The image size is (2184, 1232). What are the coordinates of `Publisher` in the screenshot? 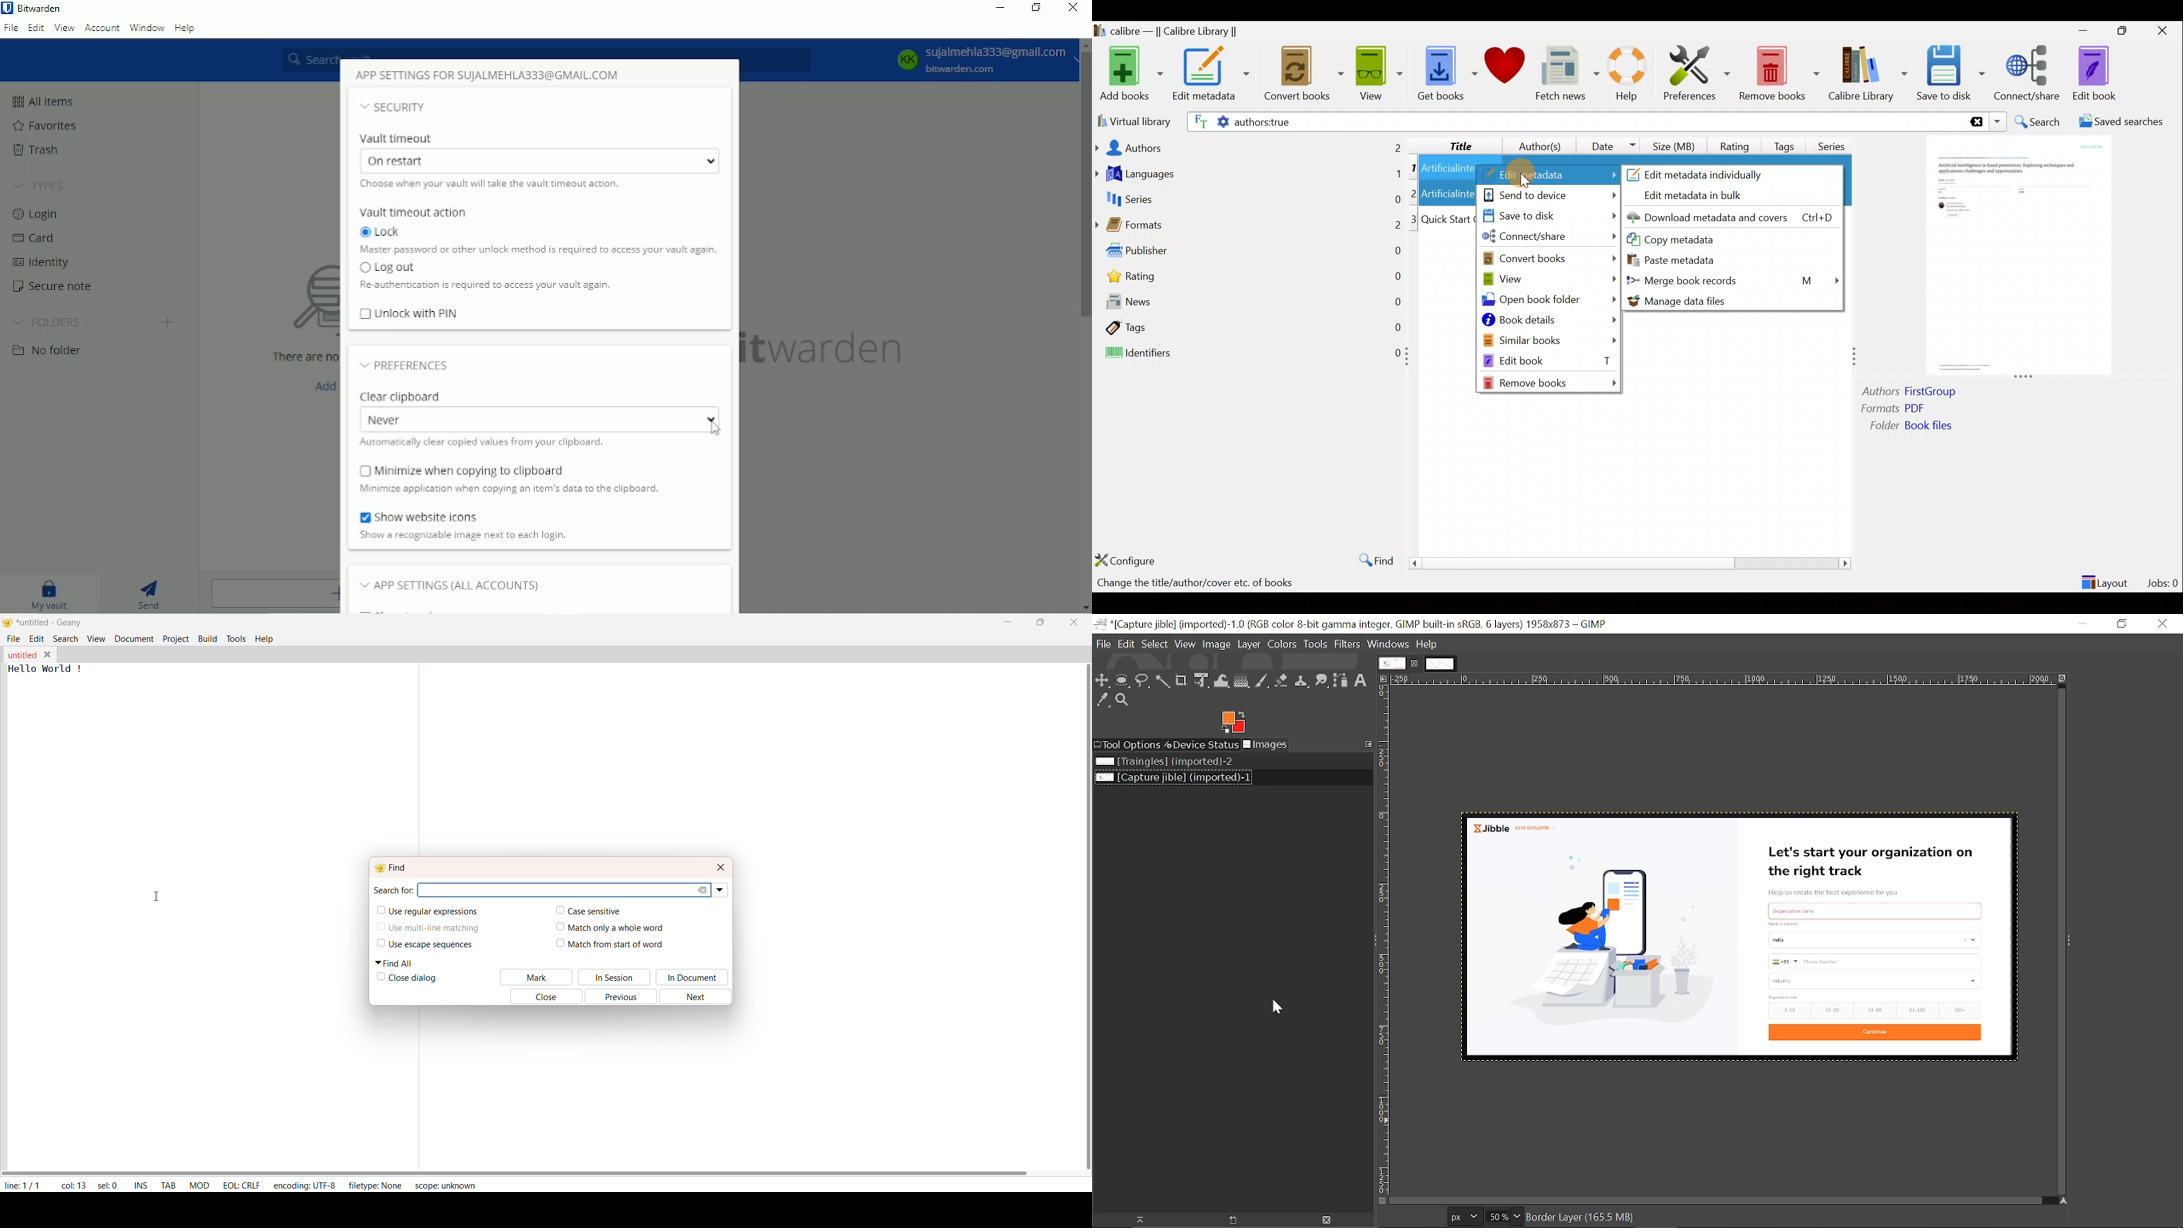 It's located at (1250, 253).